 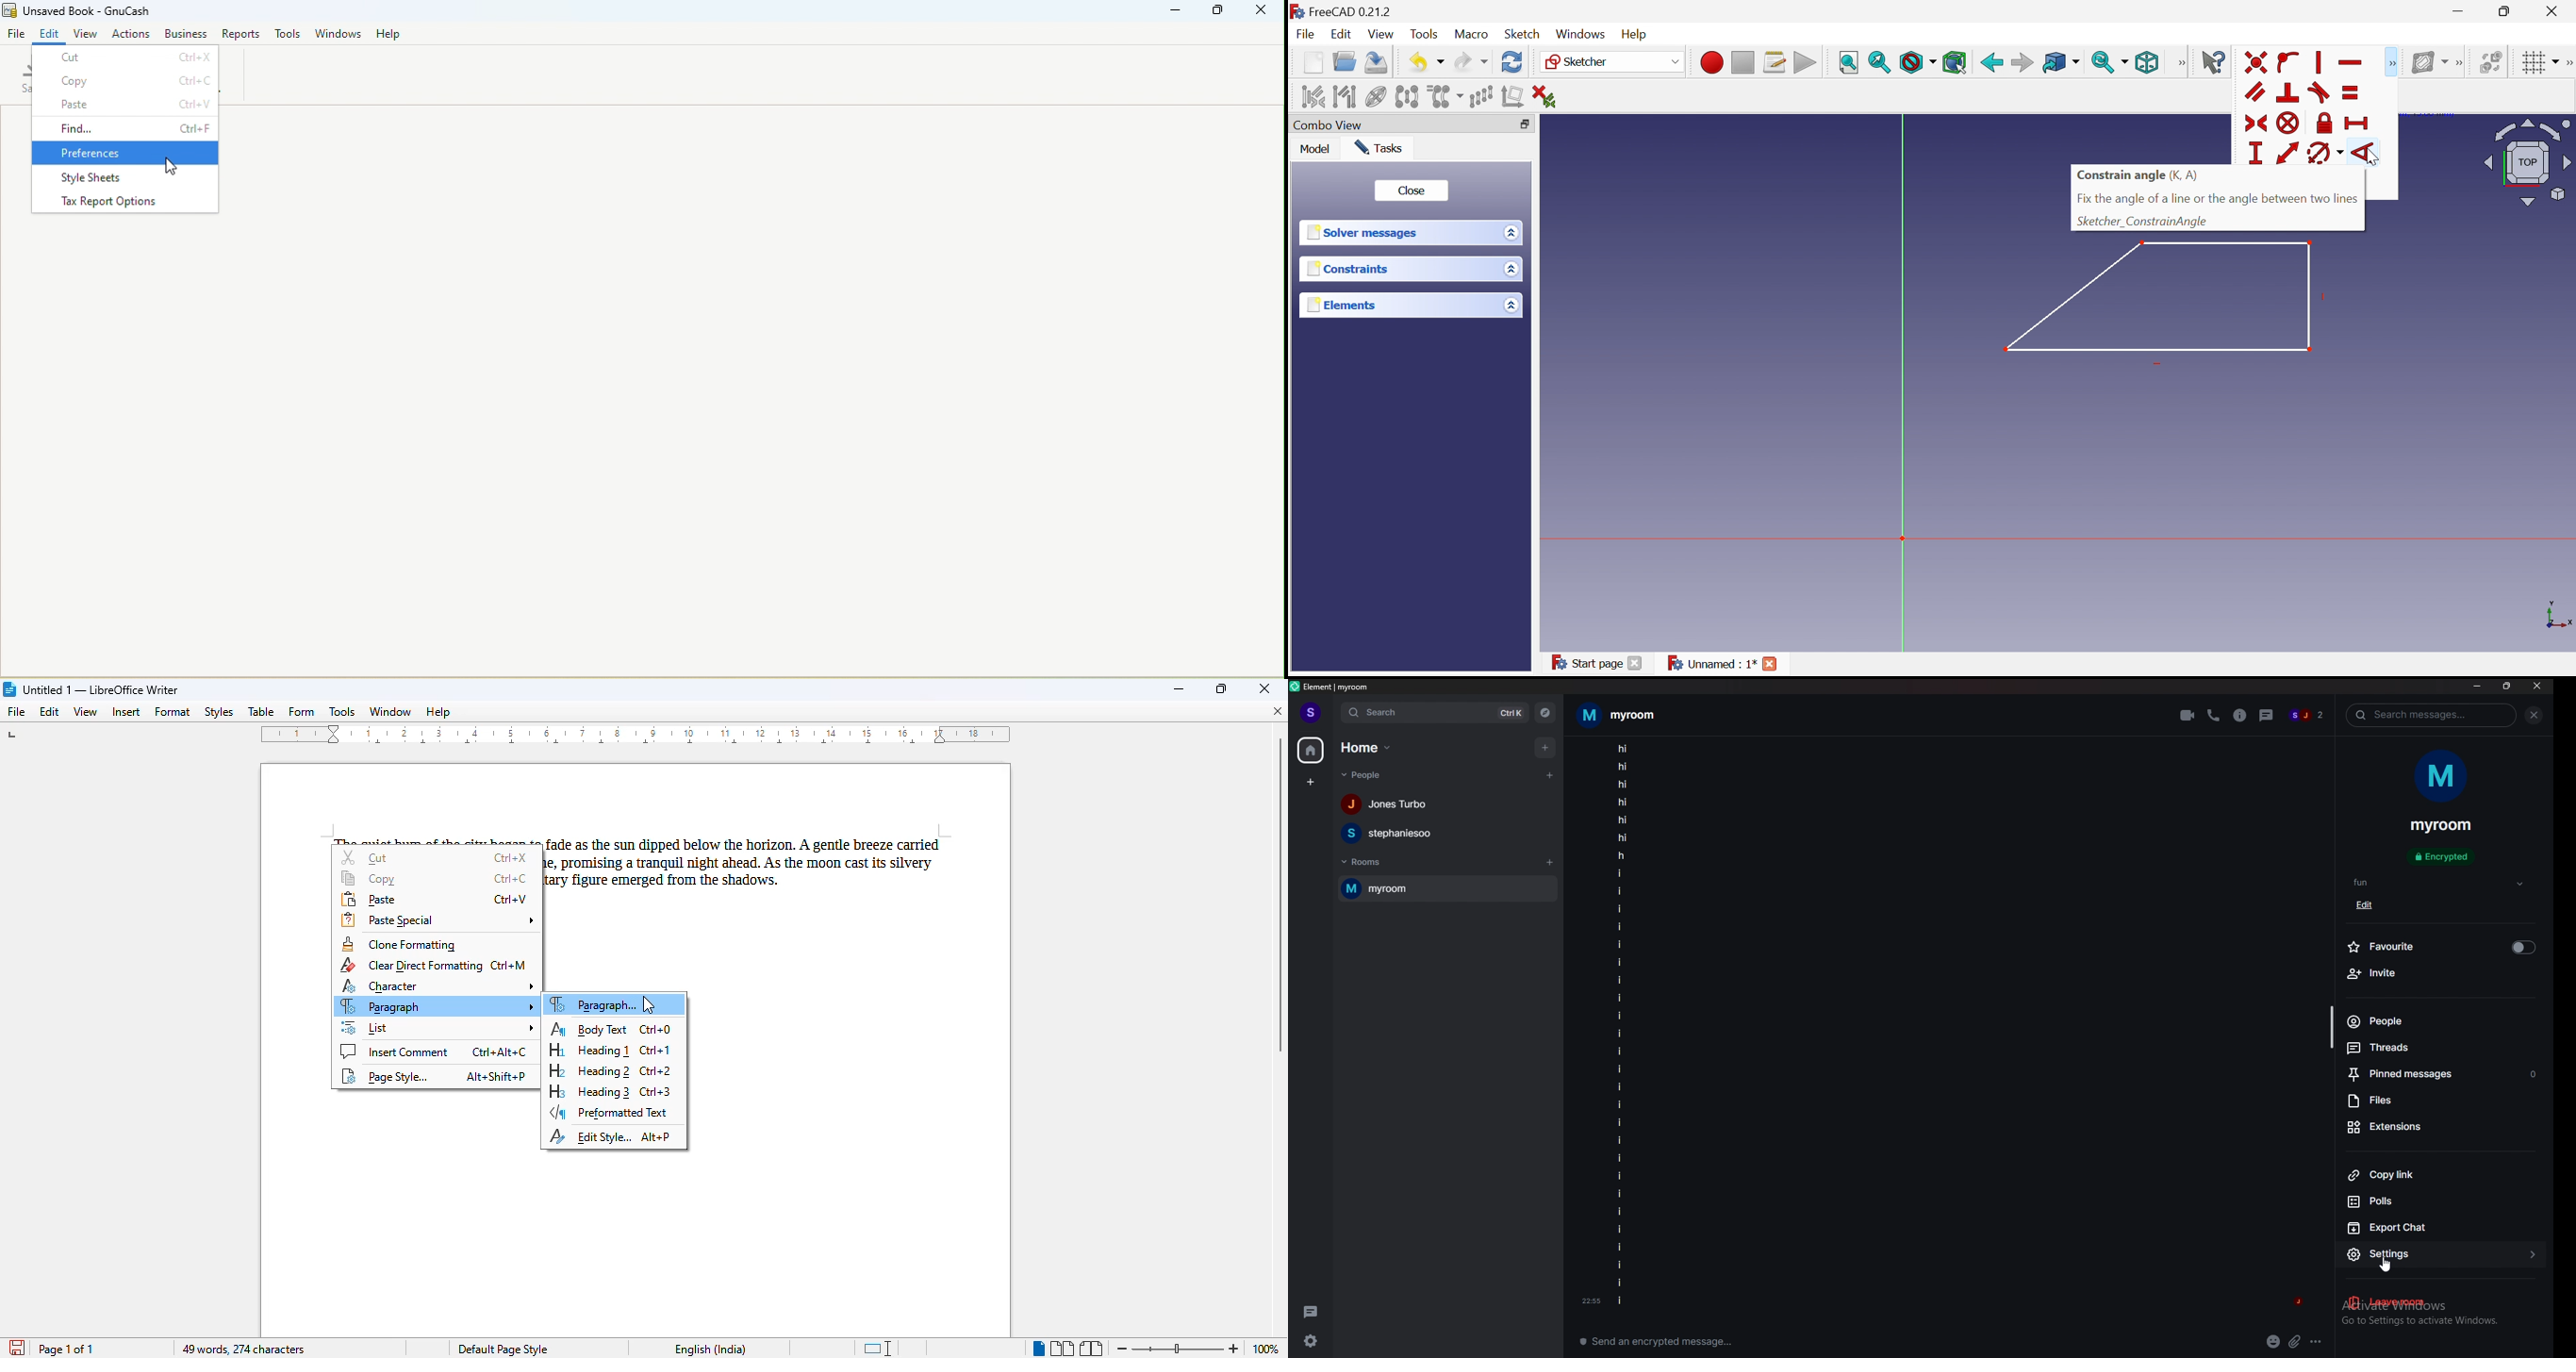 I want to click on More, so click(x=2181, y=62).